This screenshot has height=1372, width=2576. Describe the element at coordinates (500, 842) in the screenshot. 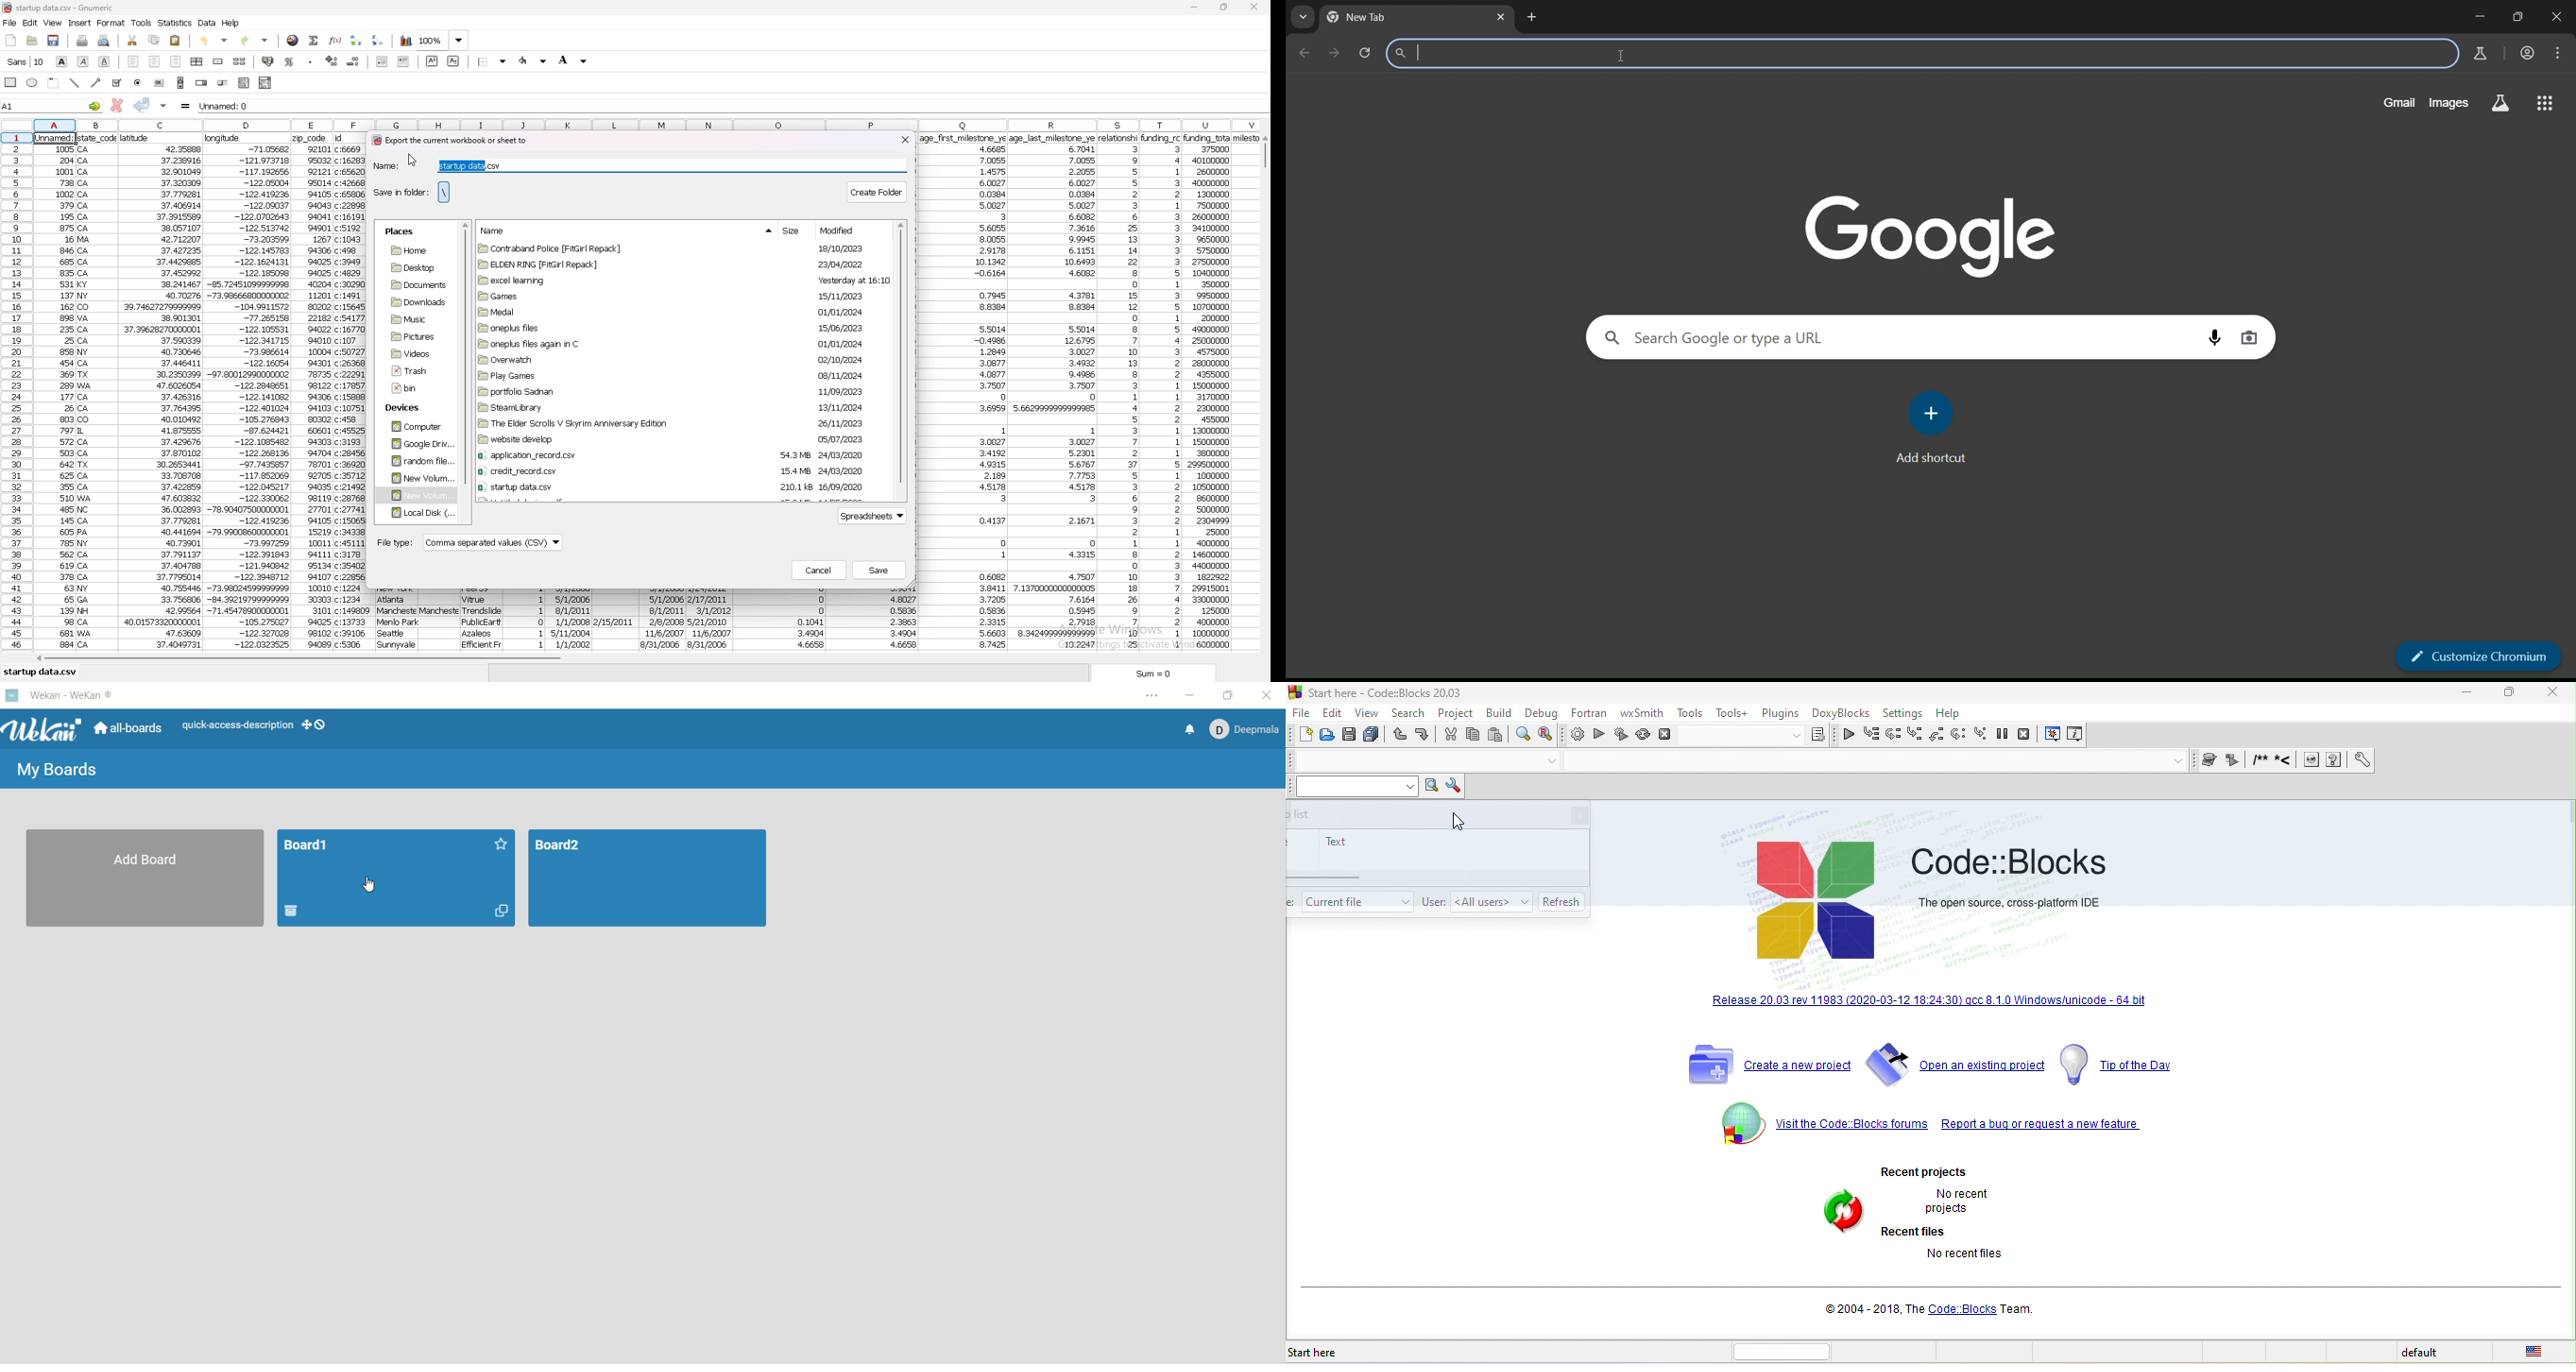

I see `favorite` at that location.